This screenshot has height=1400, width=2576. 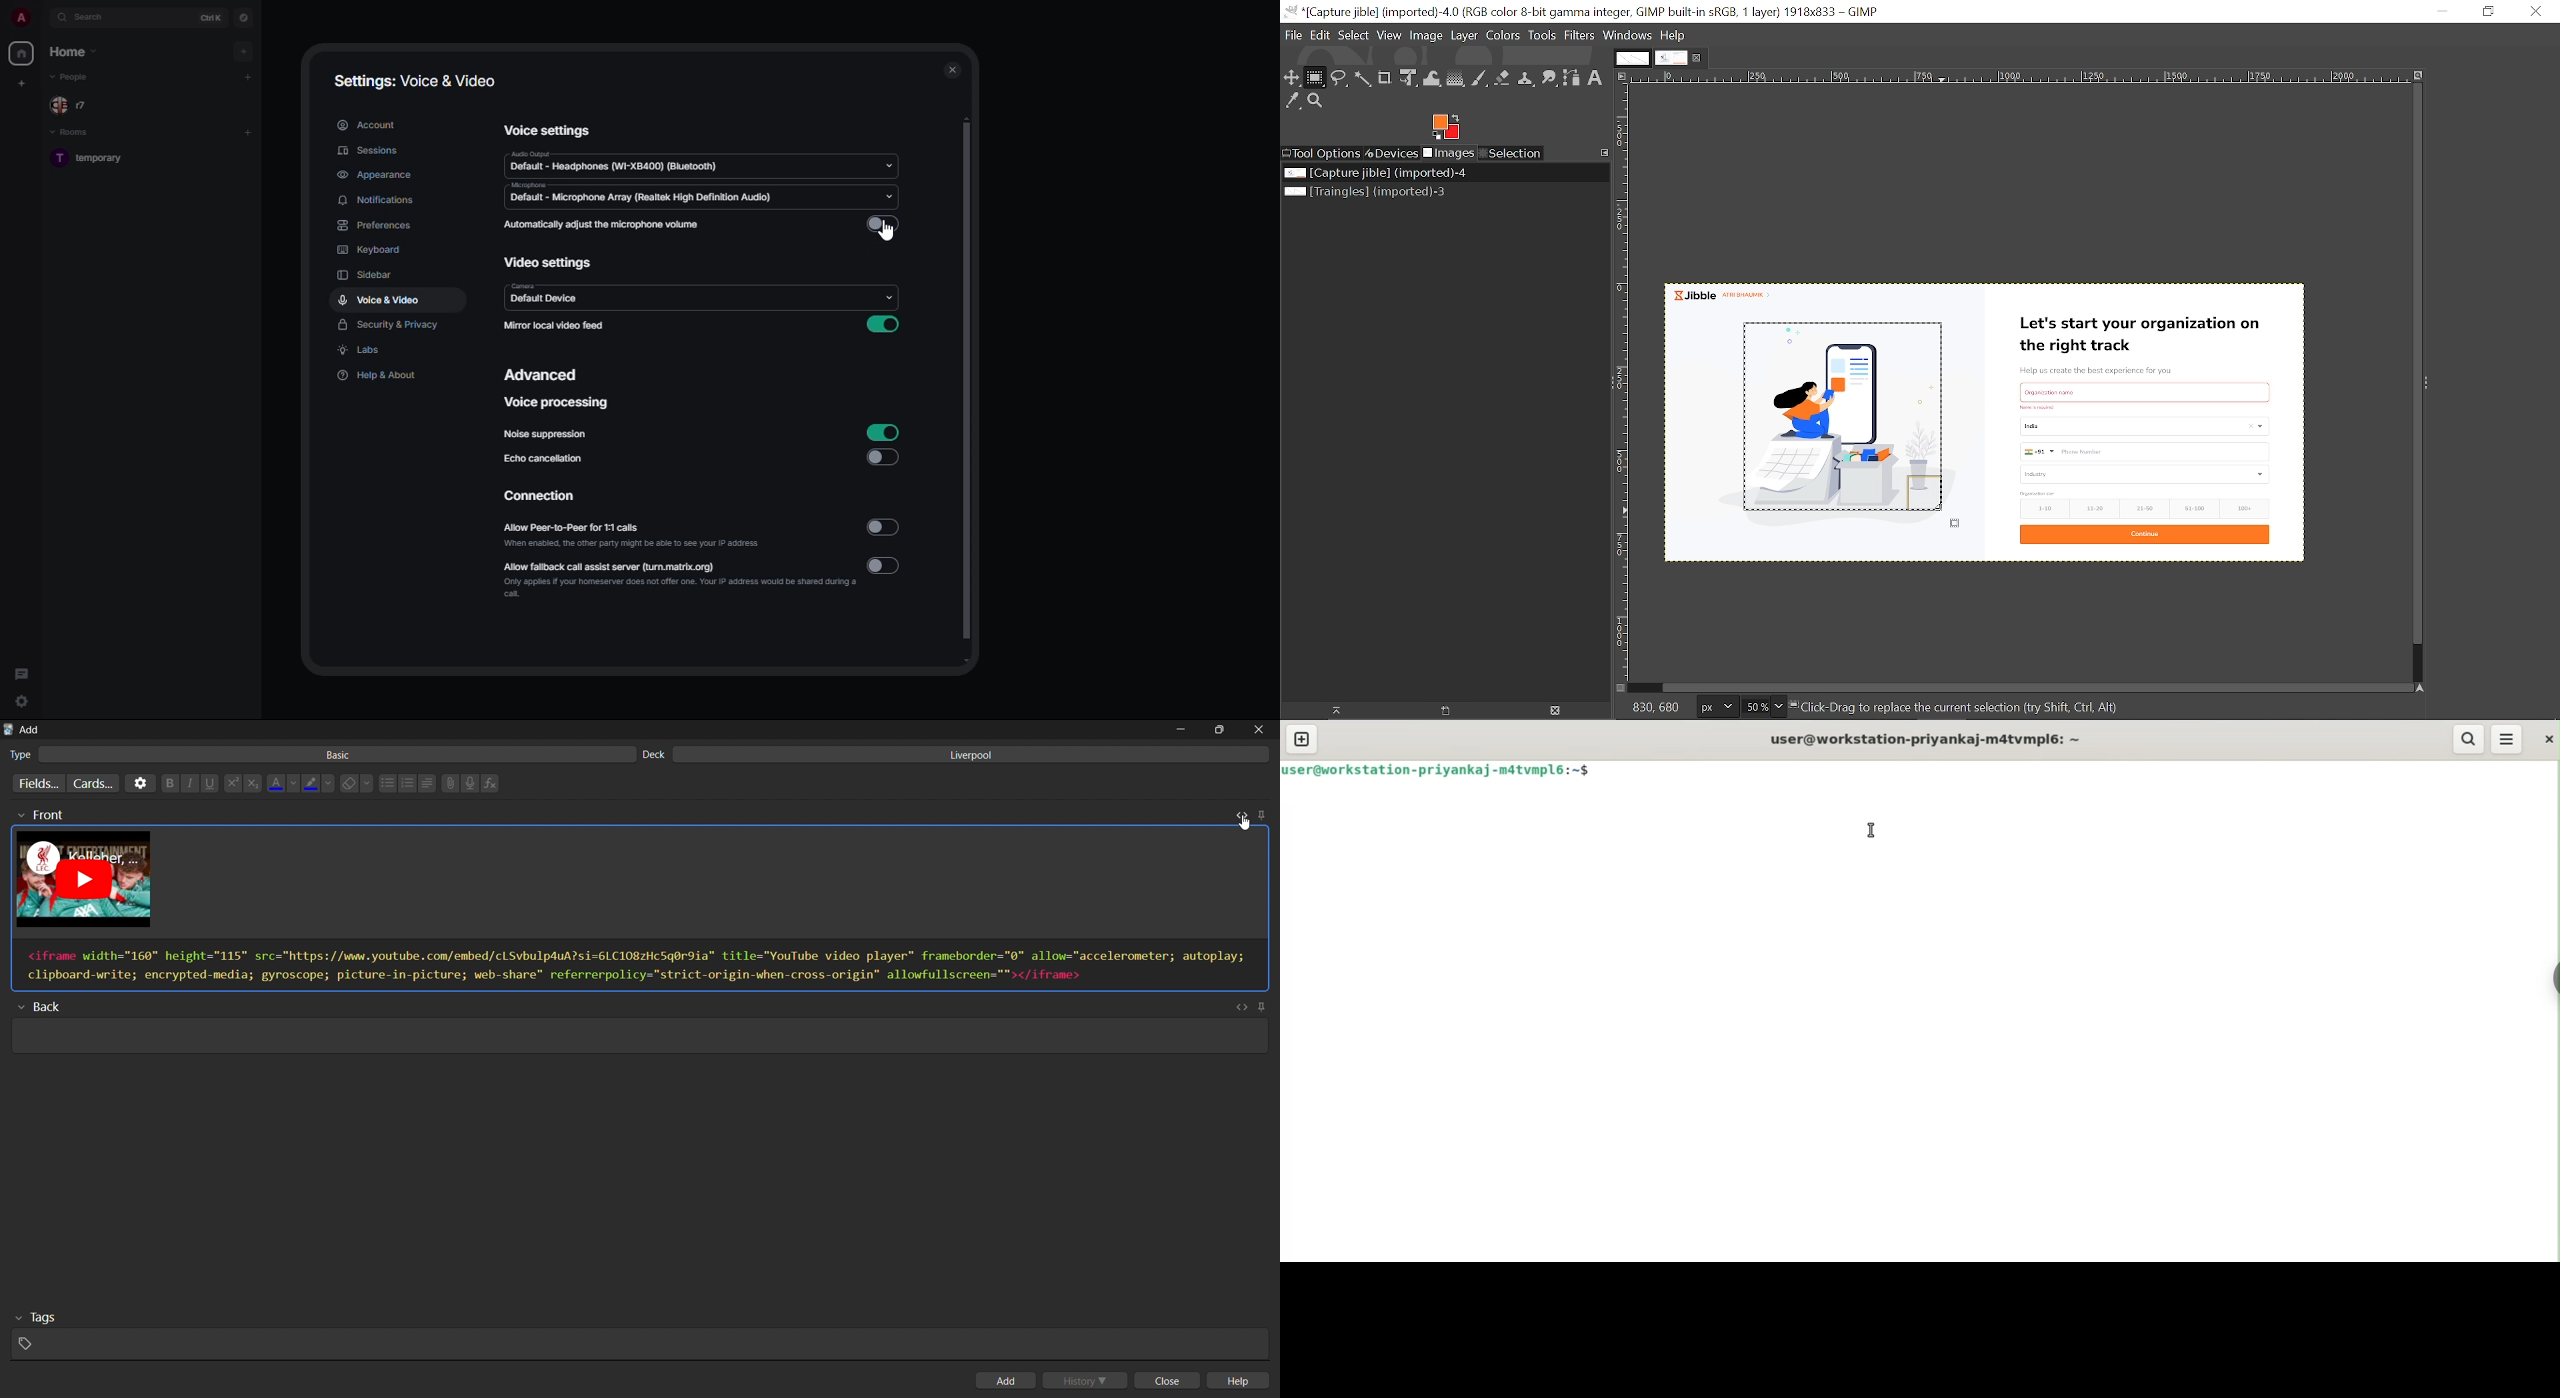 I want to click on toggle html editor, so click(x=1240, y=1007).